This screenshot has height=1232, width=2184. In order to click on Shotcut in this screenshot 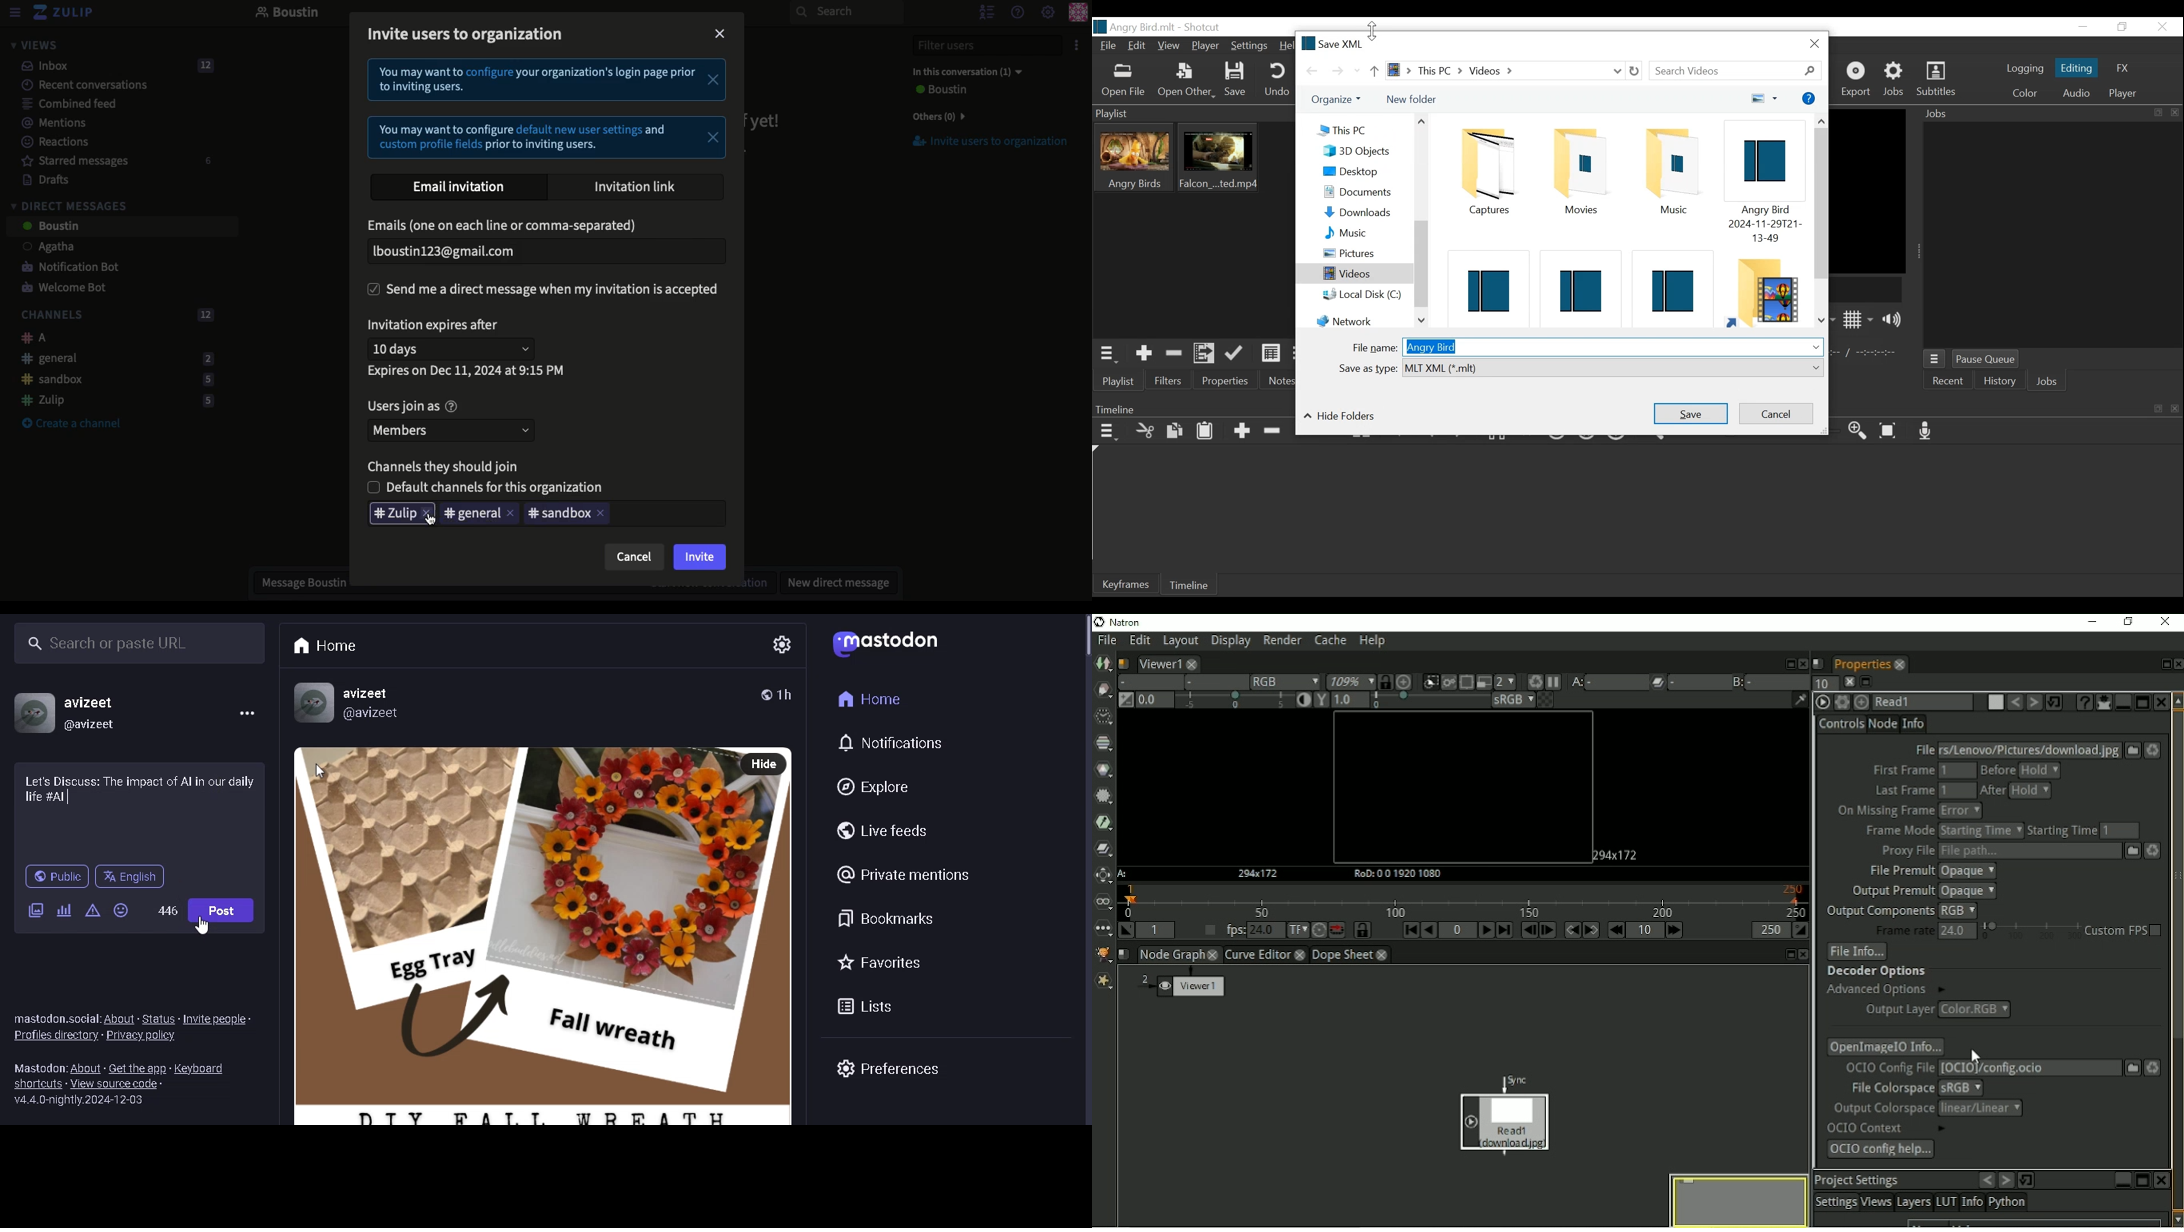, I will do `click(1201, 28)`.